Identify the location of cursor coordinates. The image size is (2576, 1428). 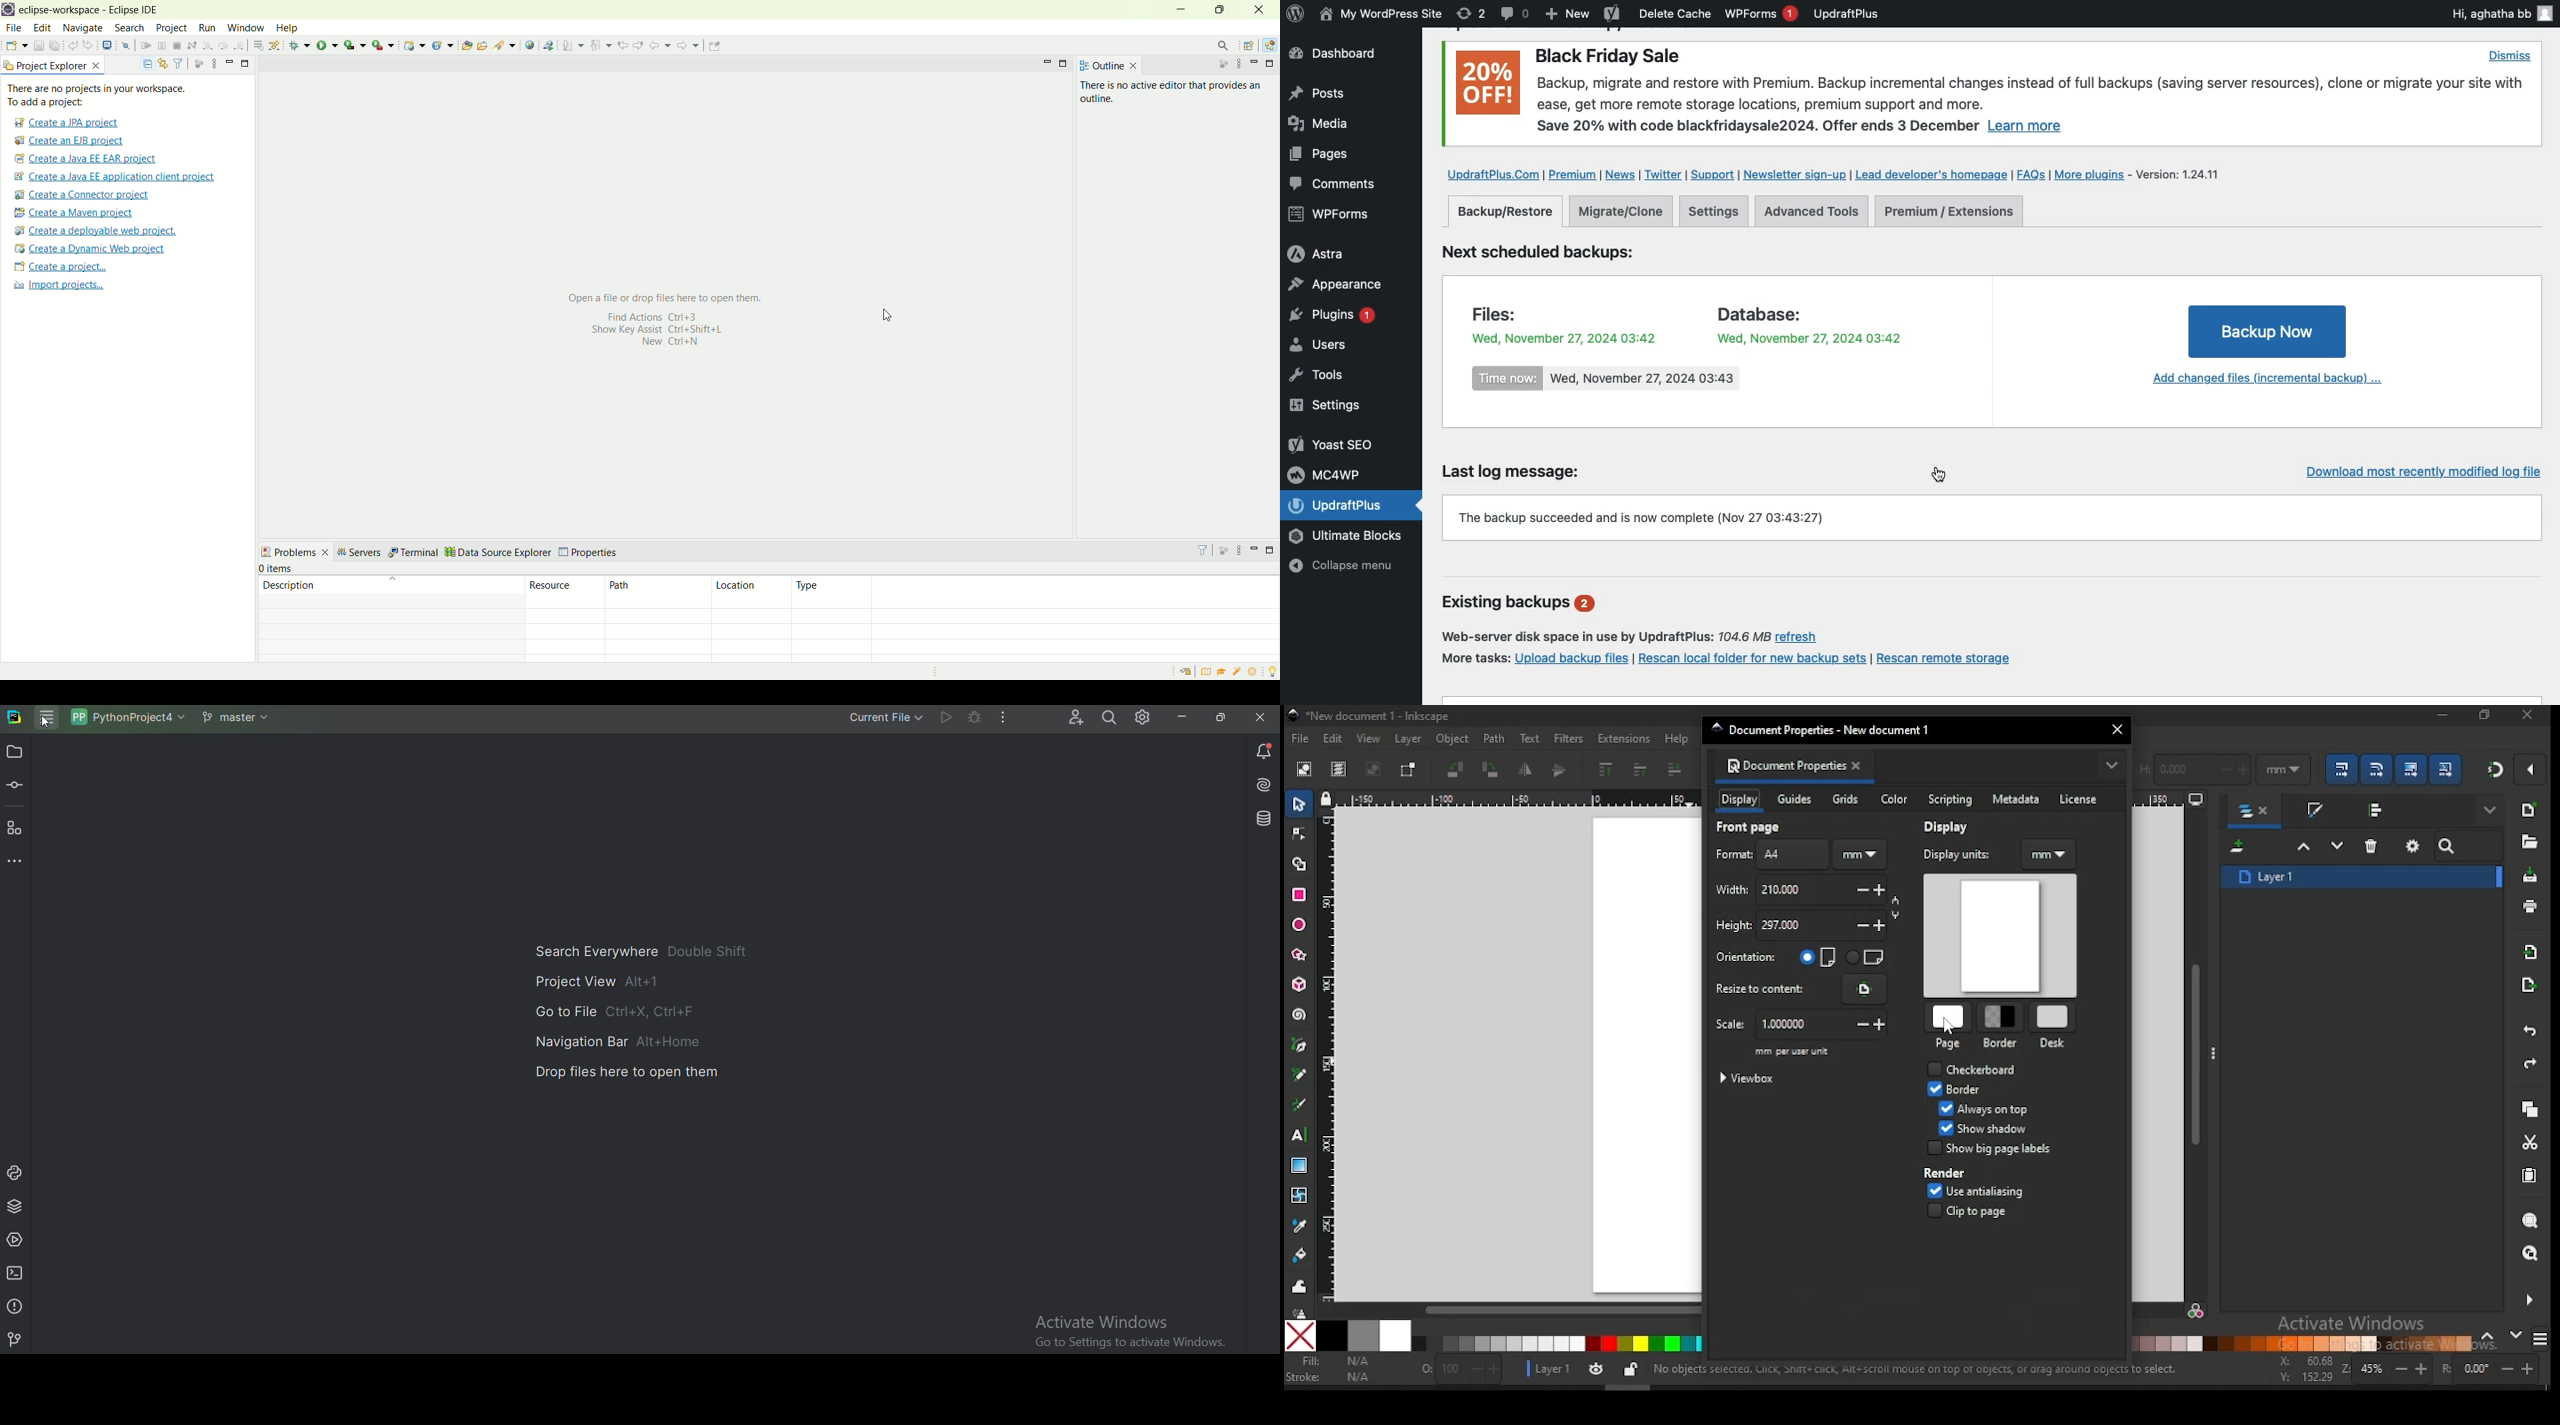
(2303, 1367).